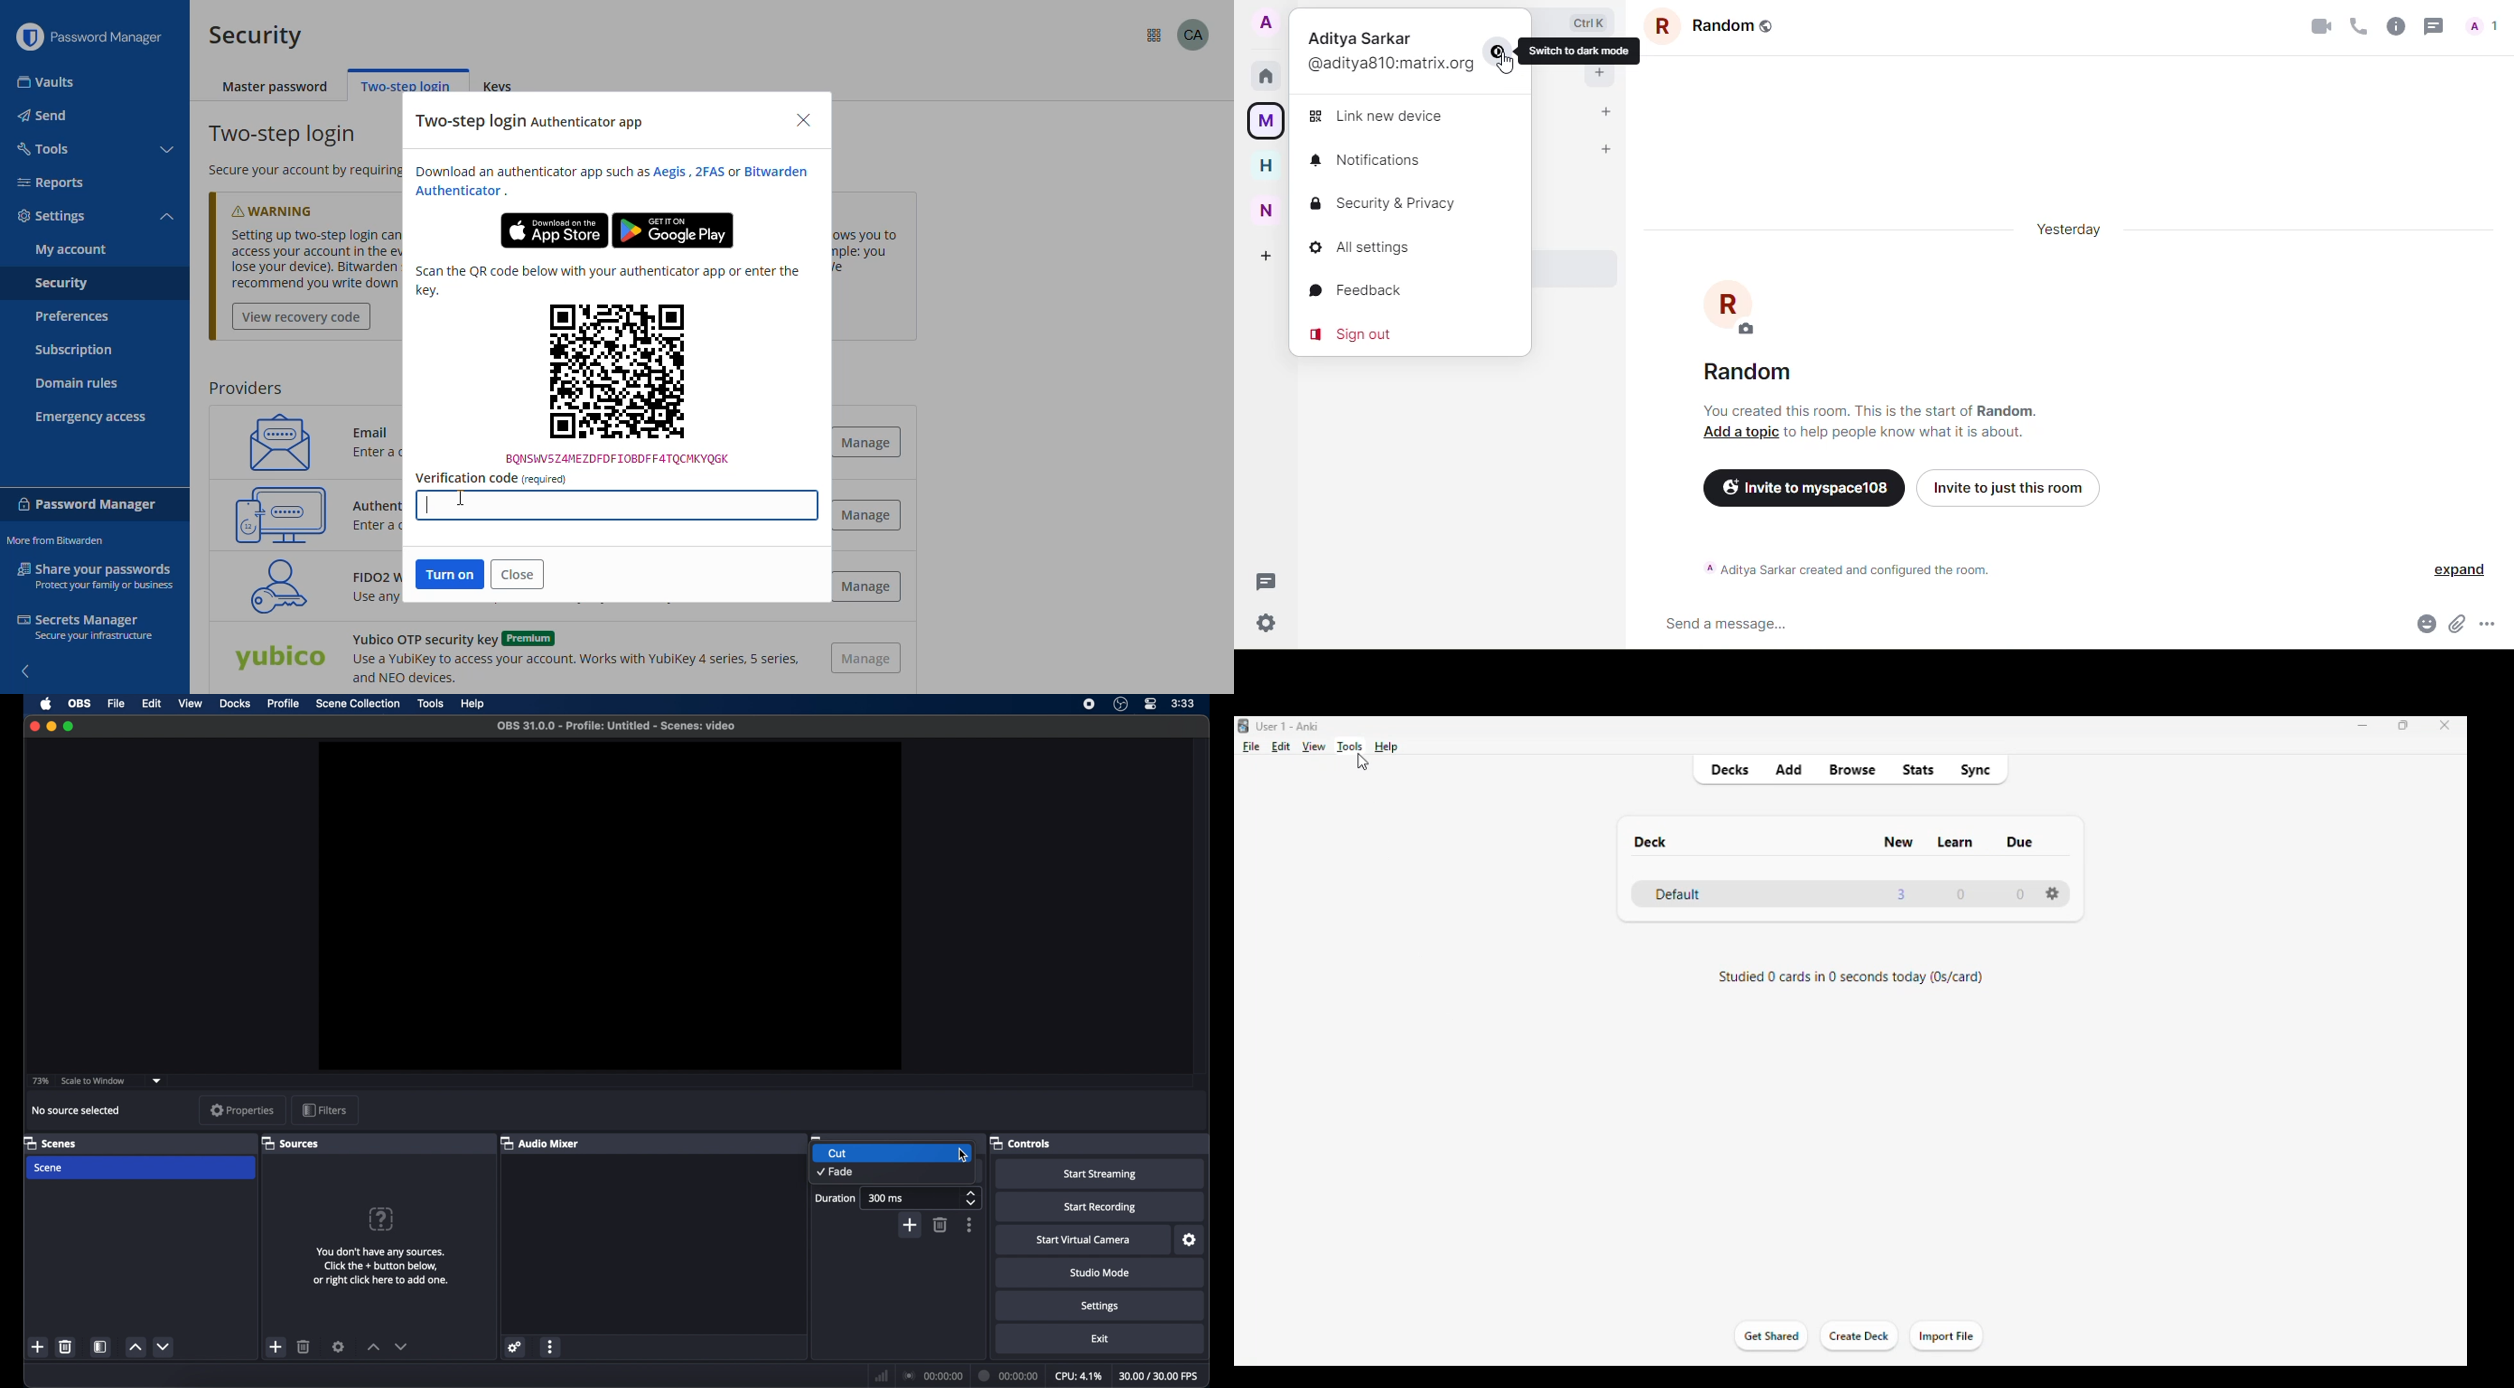 This screenshot has width=2520, height=1400. I want to click on settings, so click(1103, 1307).